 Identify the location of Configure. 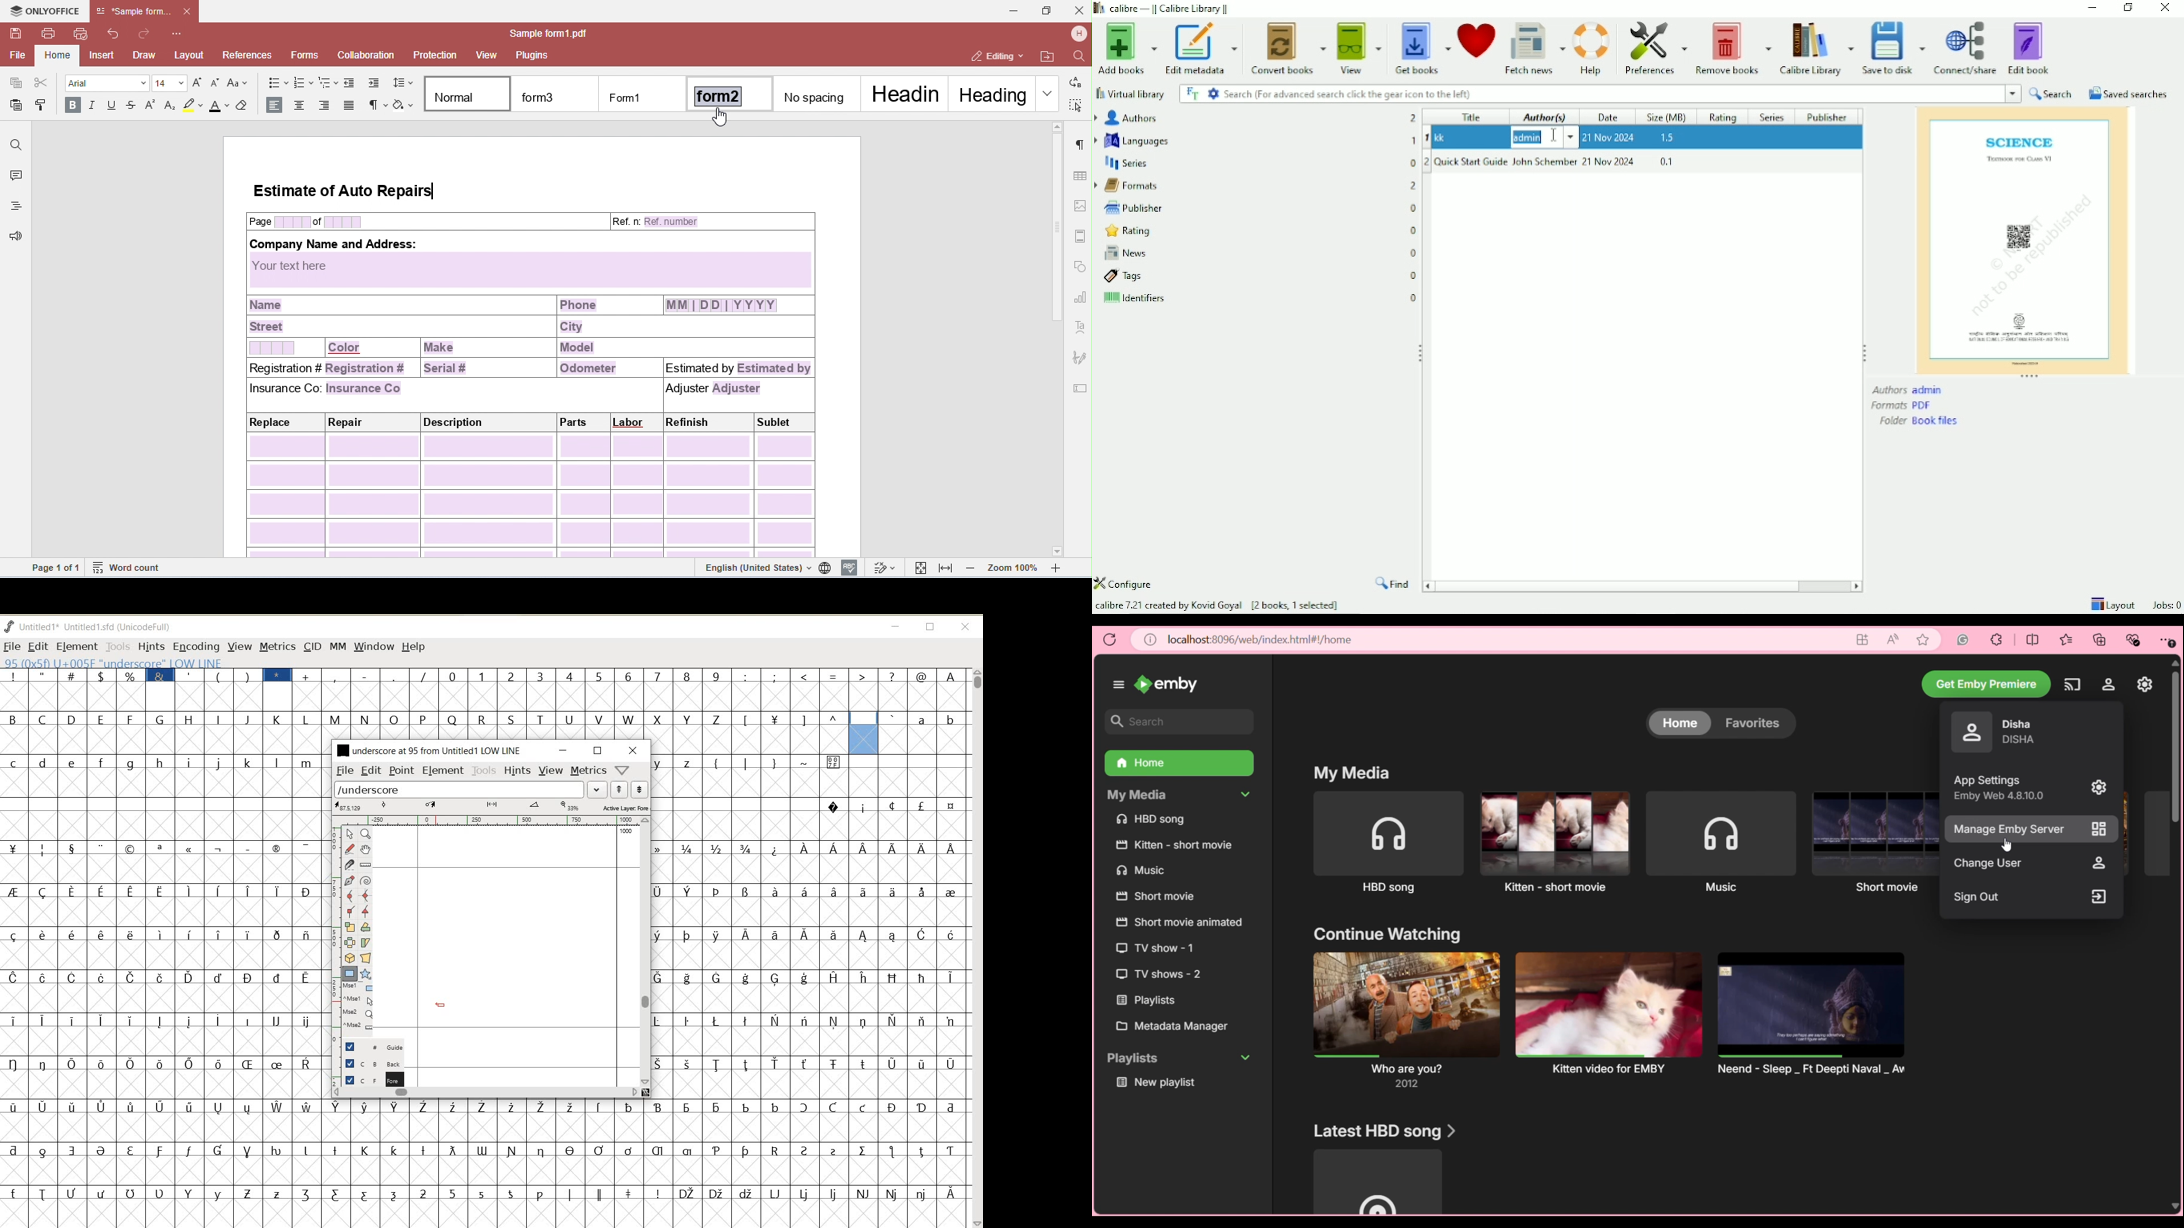
(1127, 583).